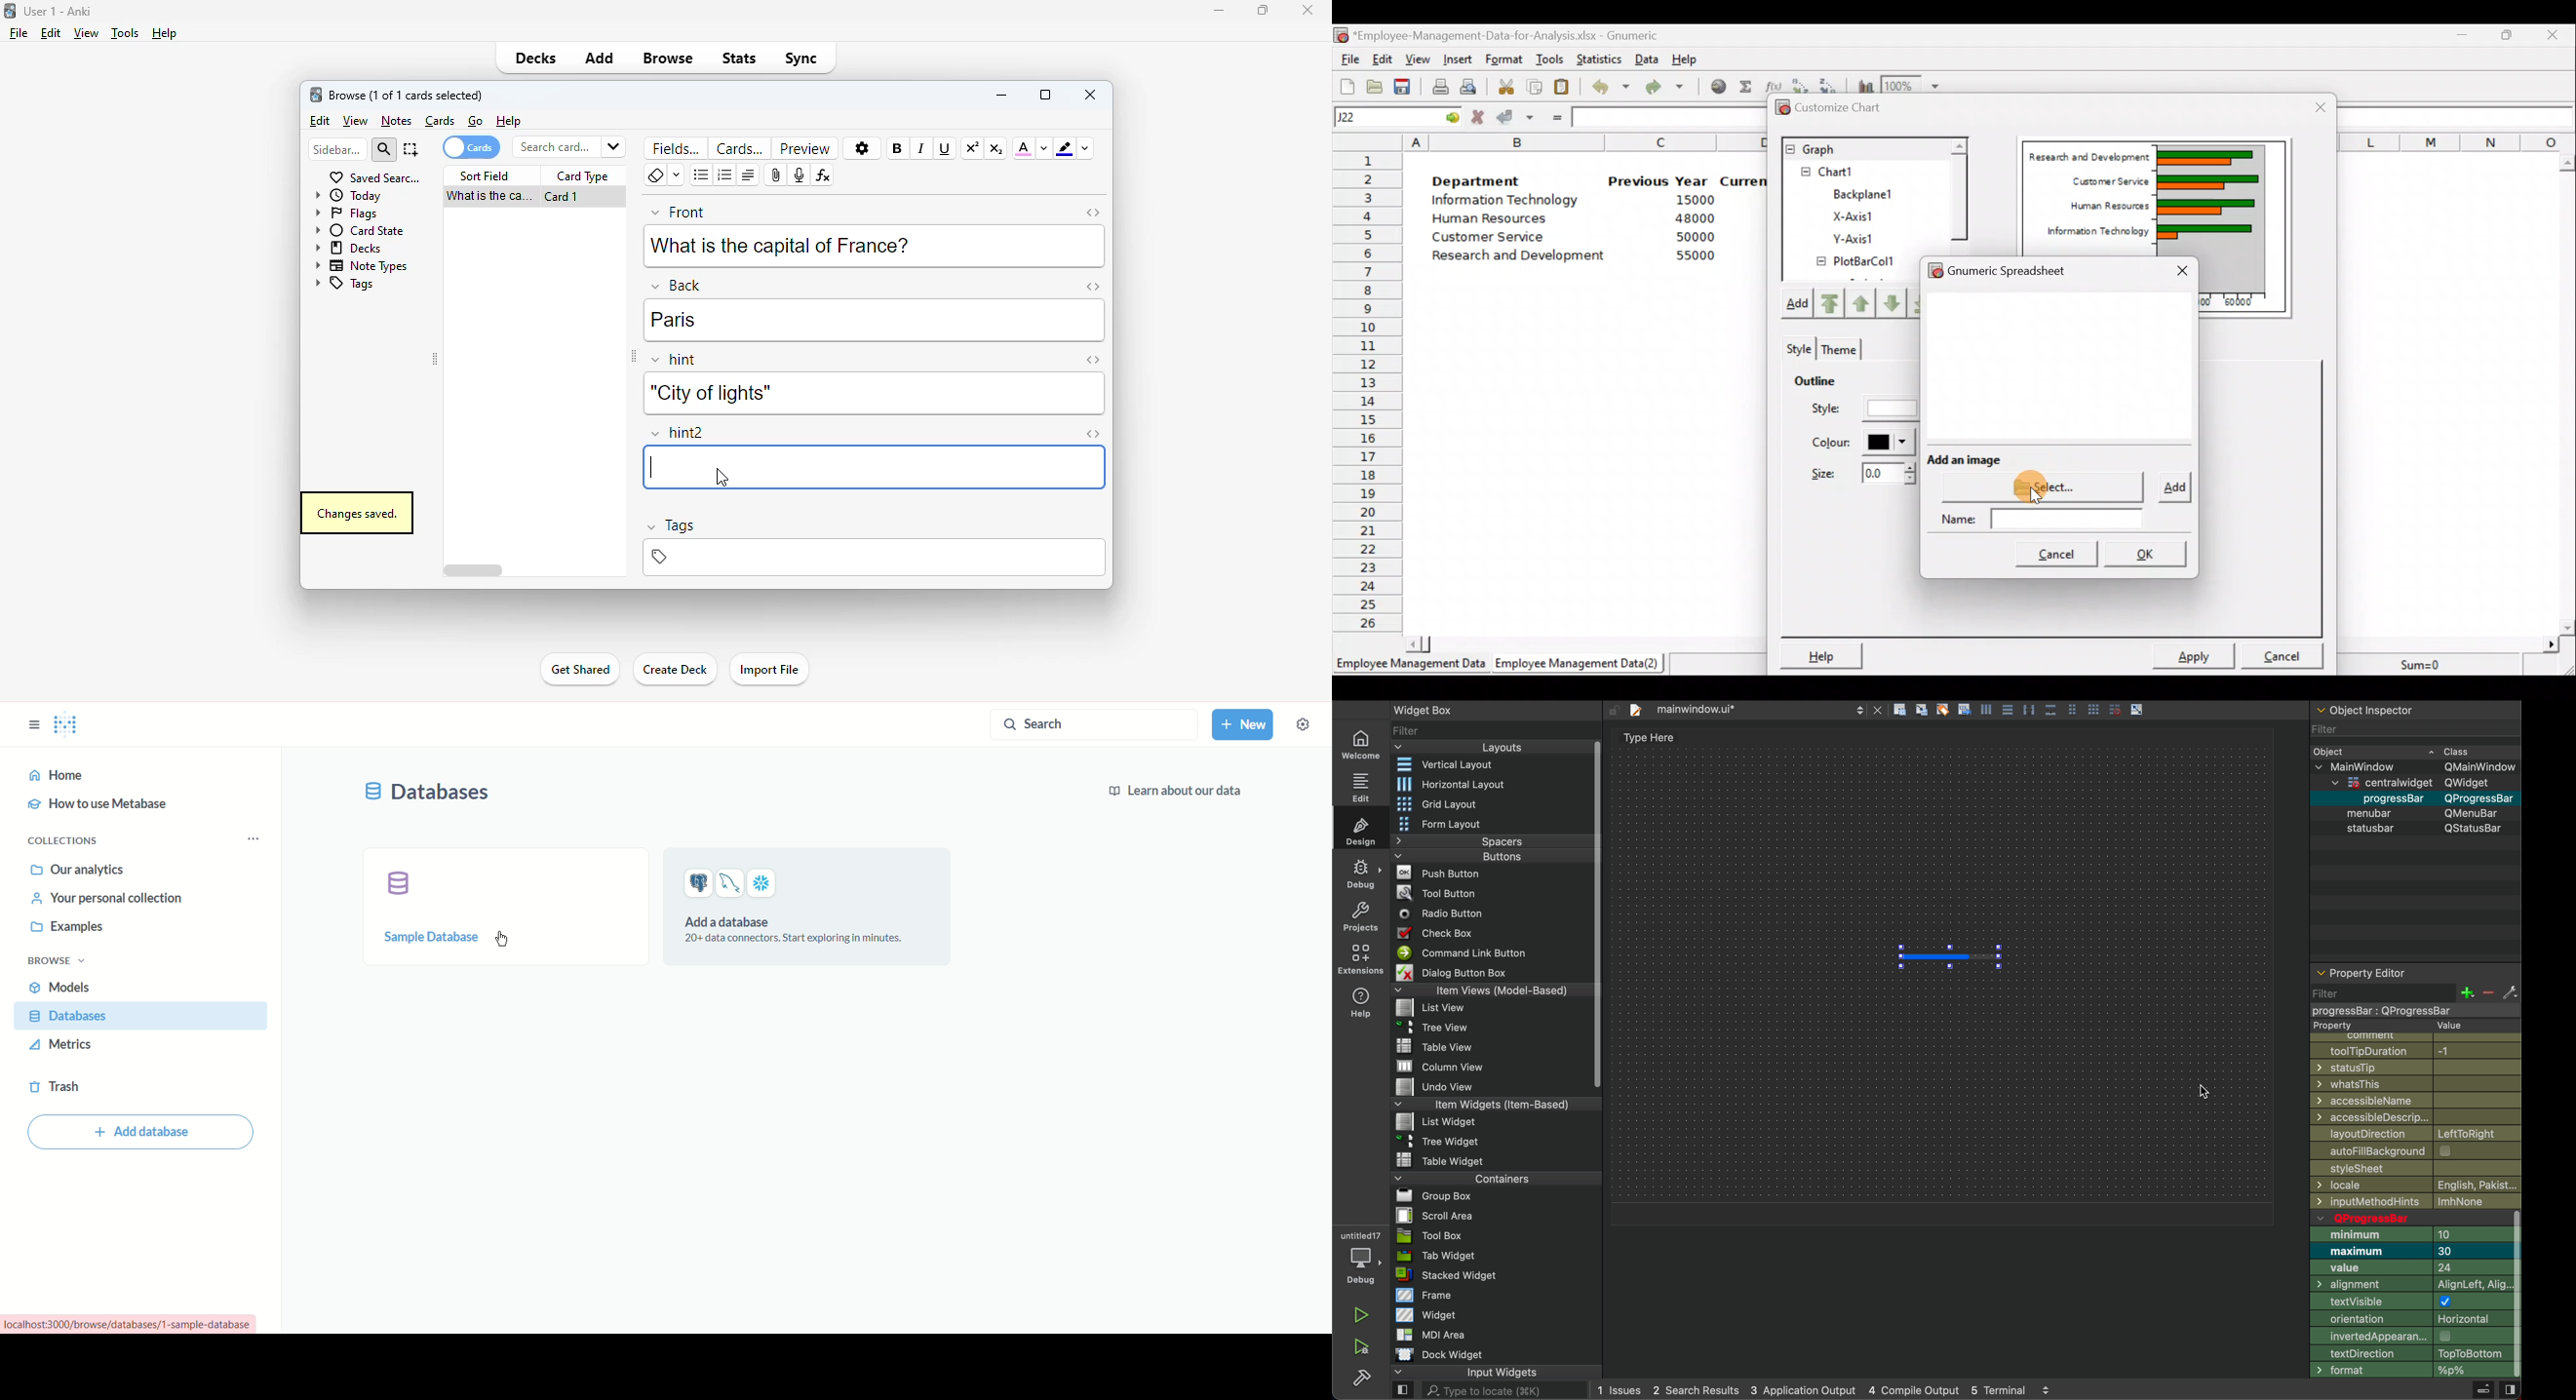 The width and height of the screenshot is (2576, 1400). I want to click on sync, so click(800, 57).